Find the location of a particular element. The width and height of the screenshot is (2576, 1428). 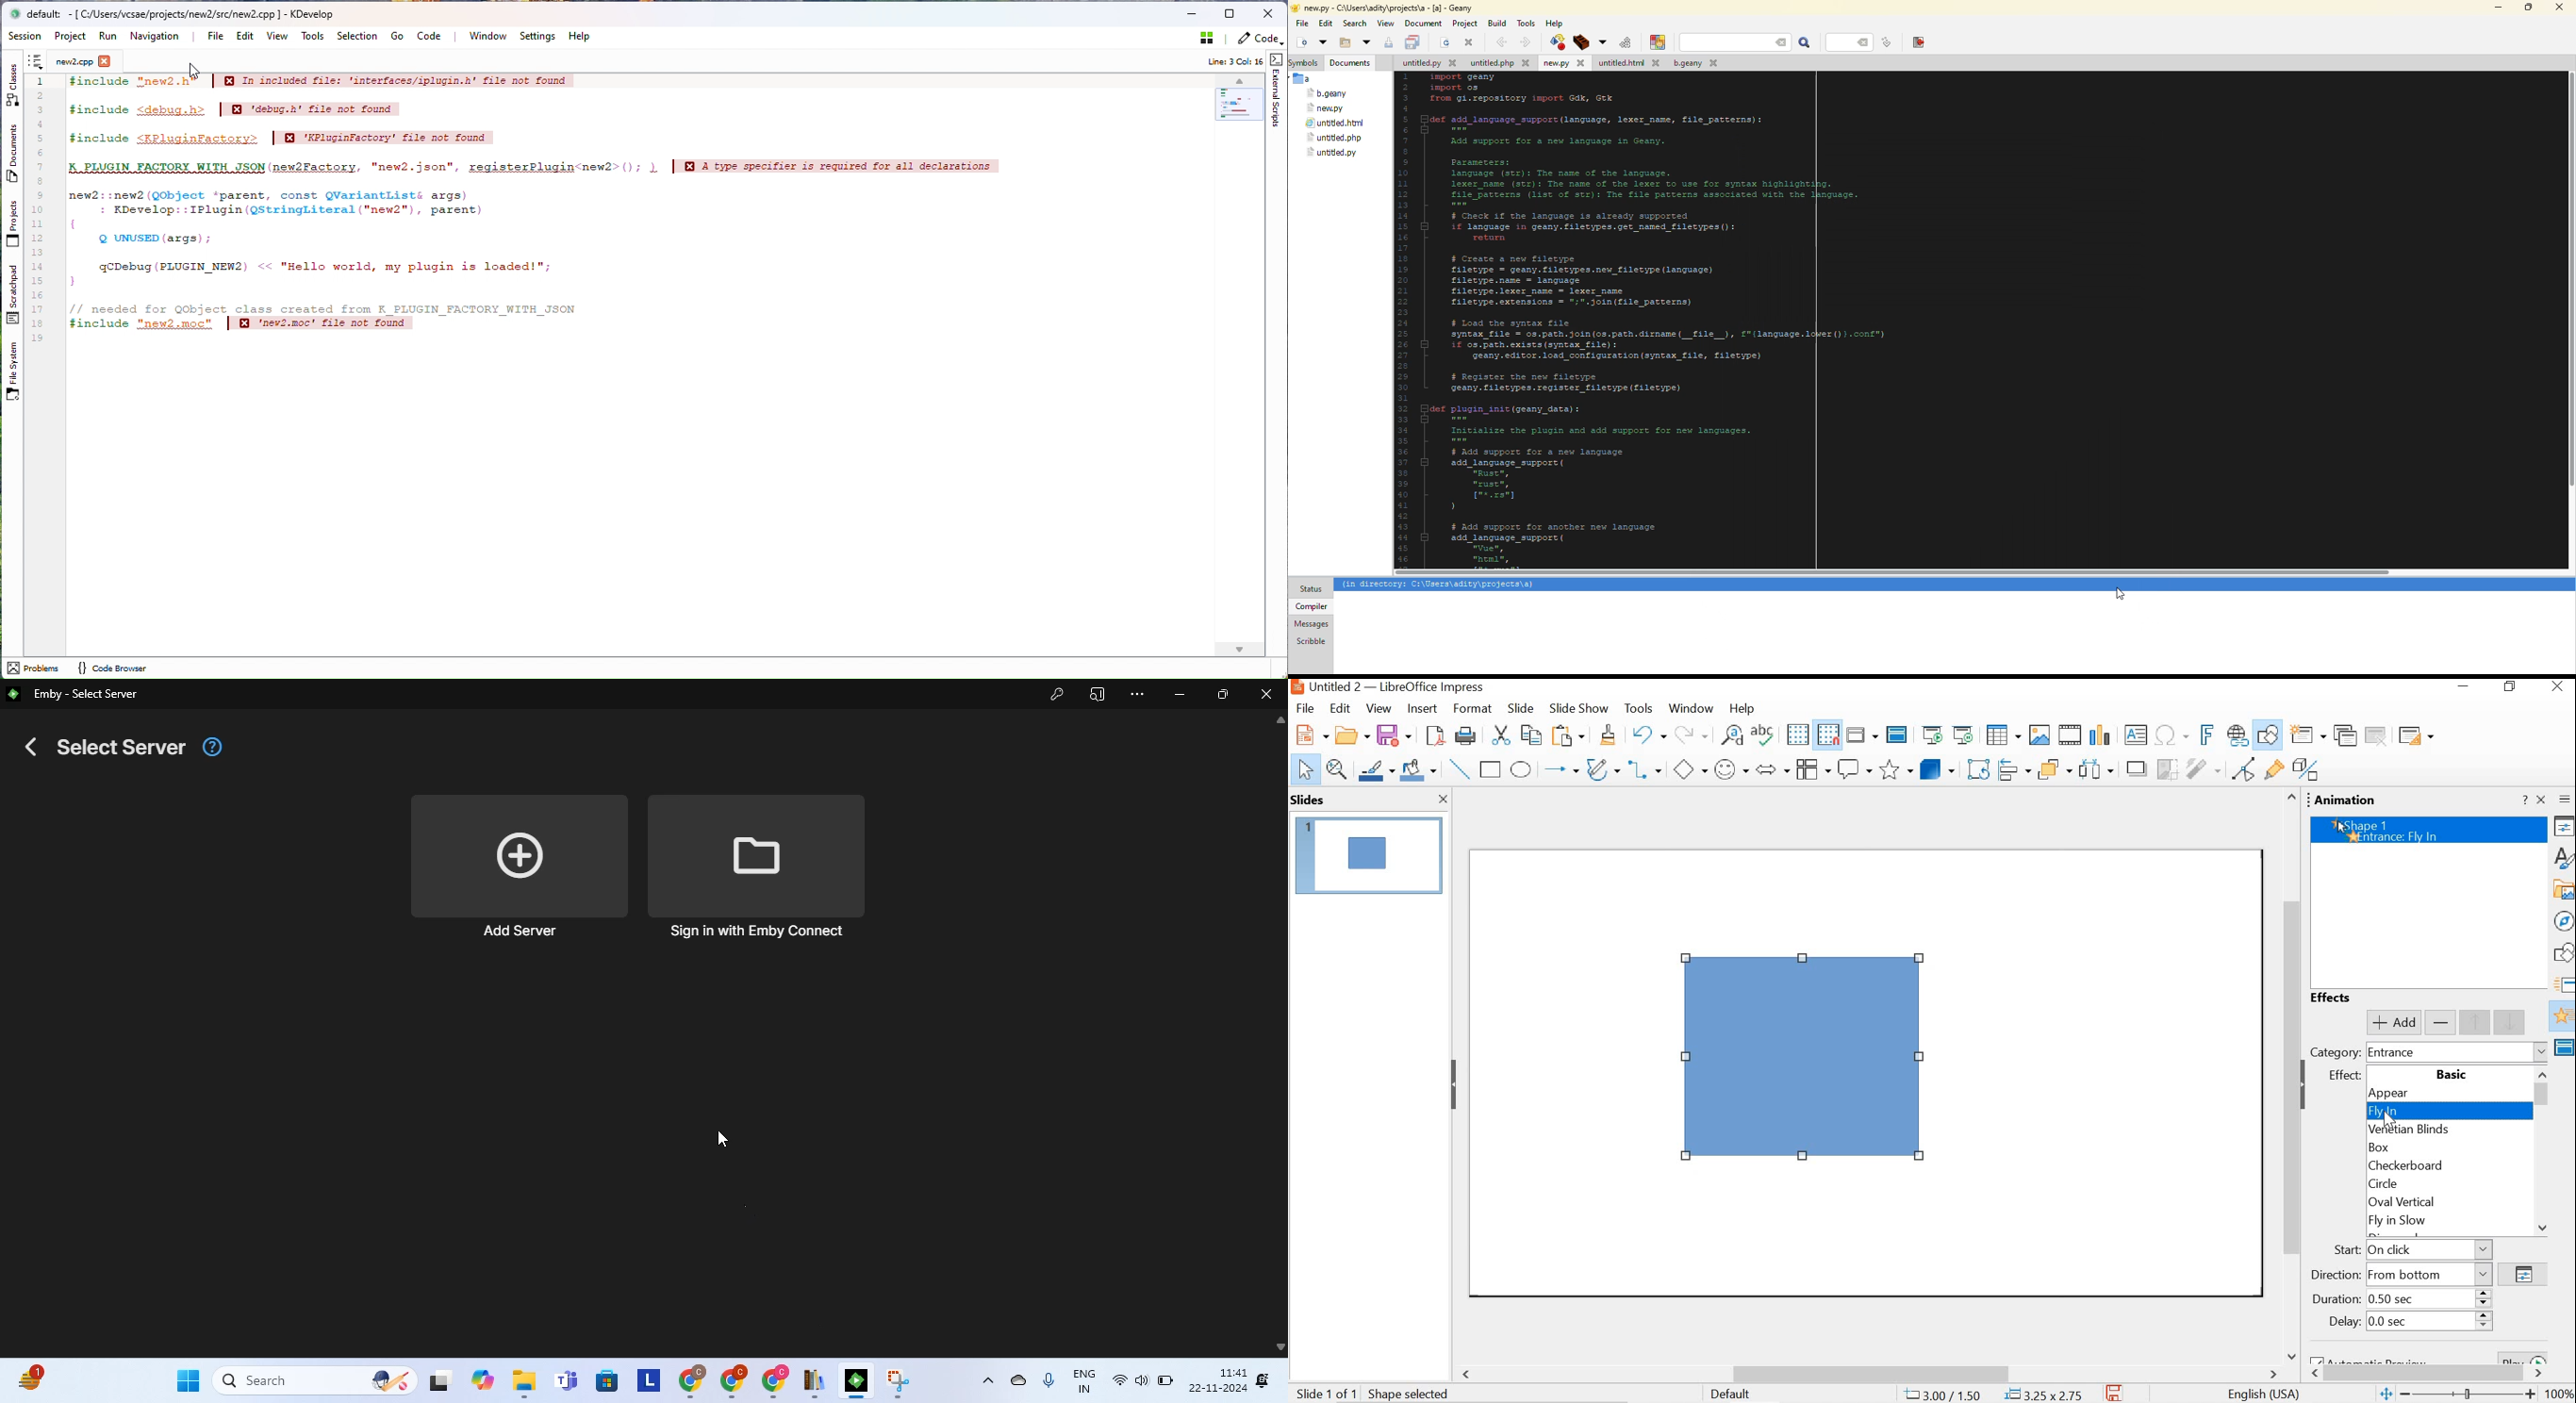

tools is located at coordinates (1640, 707).